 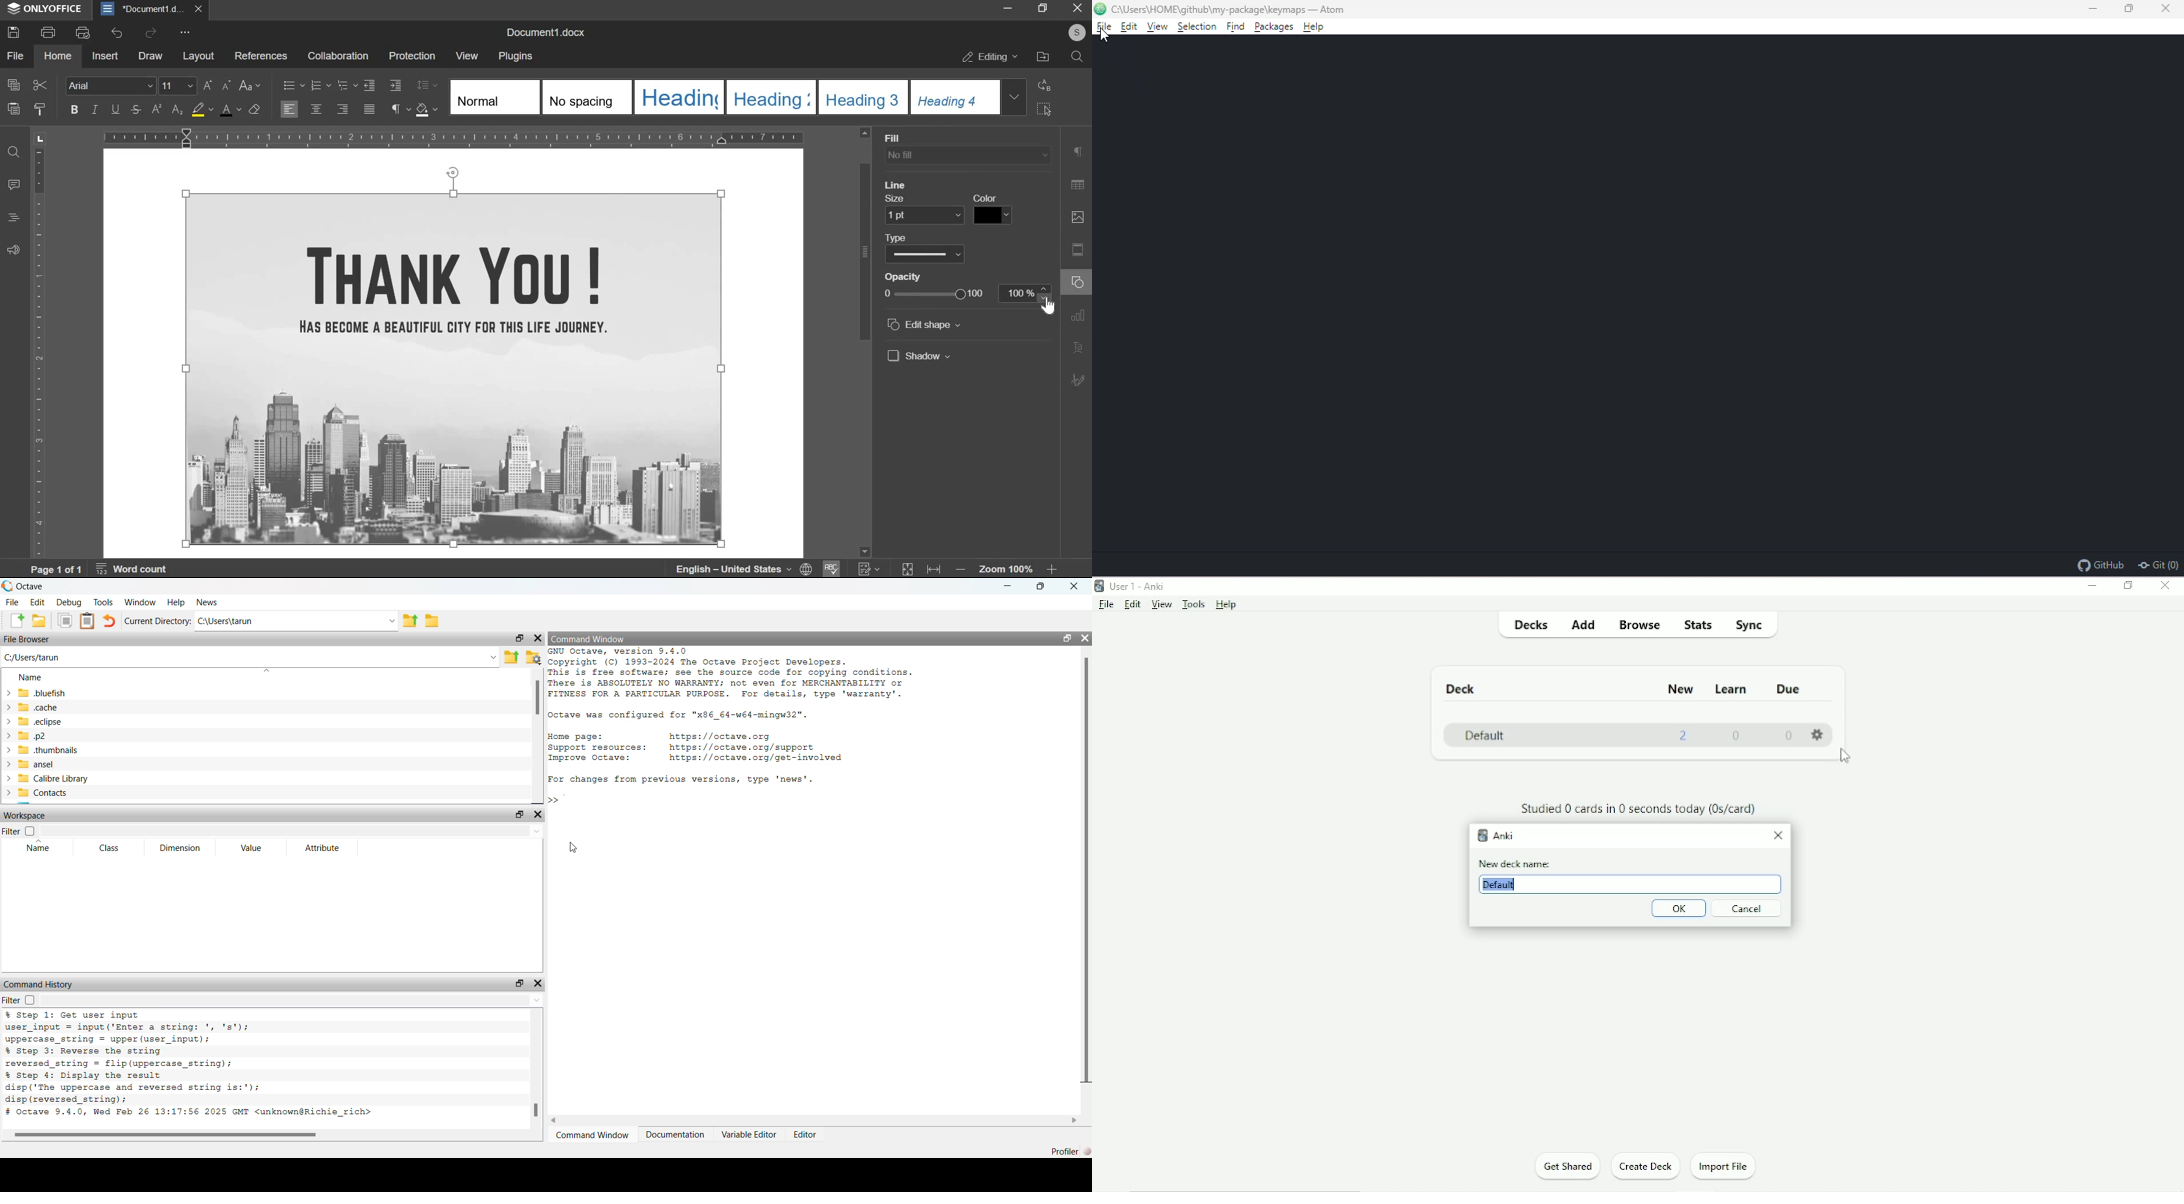 I want to click on undo, so click(x=115, y=33).